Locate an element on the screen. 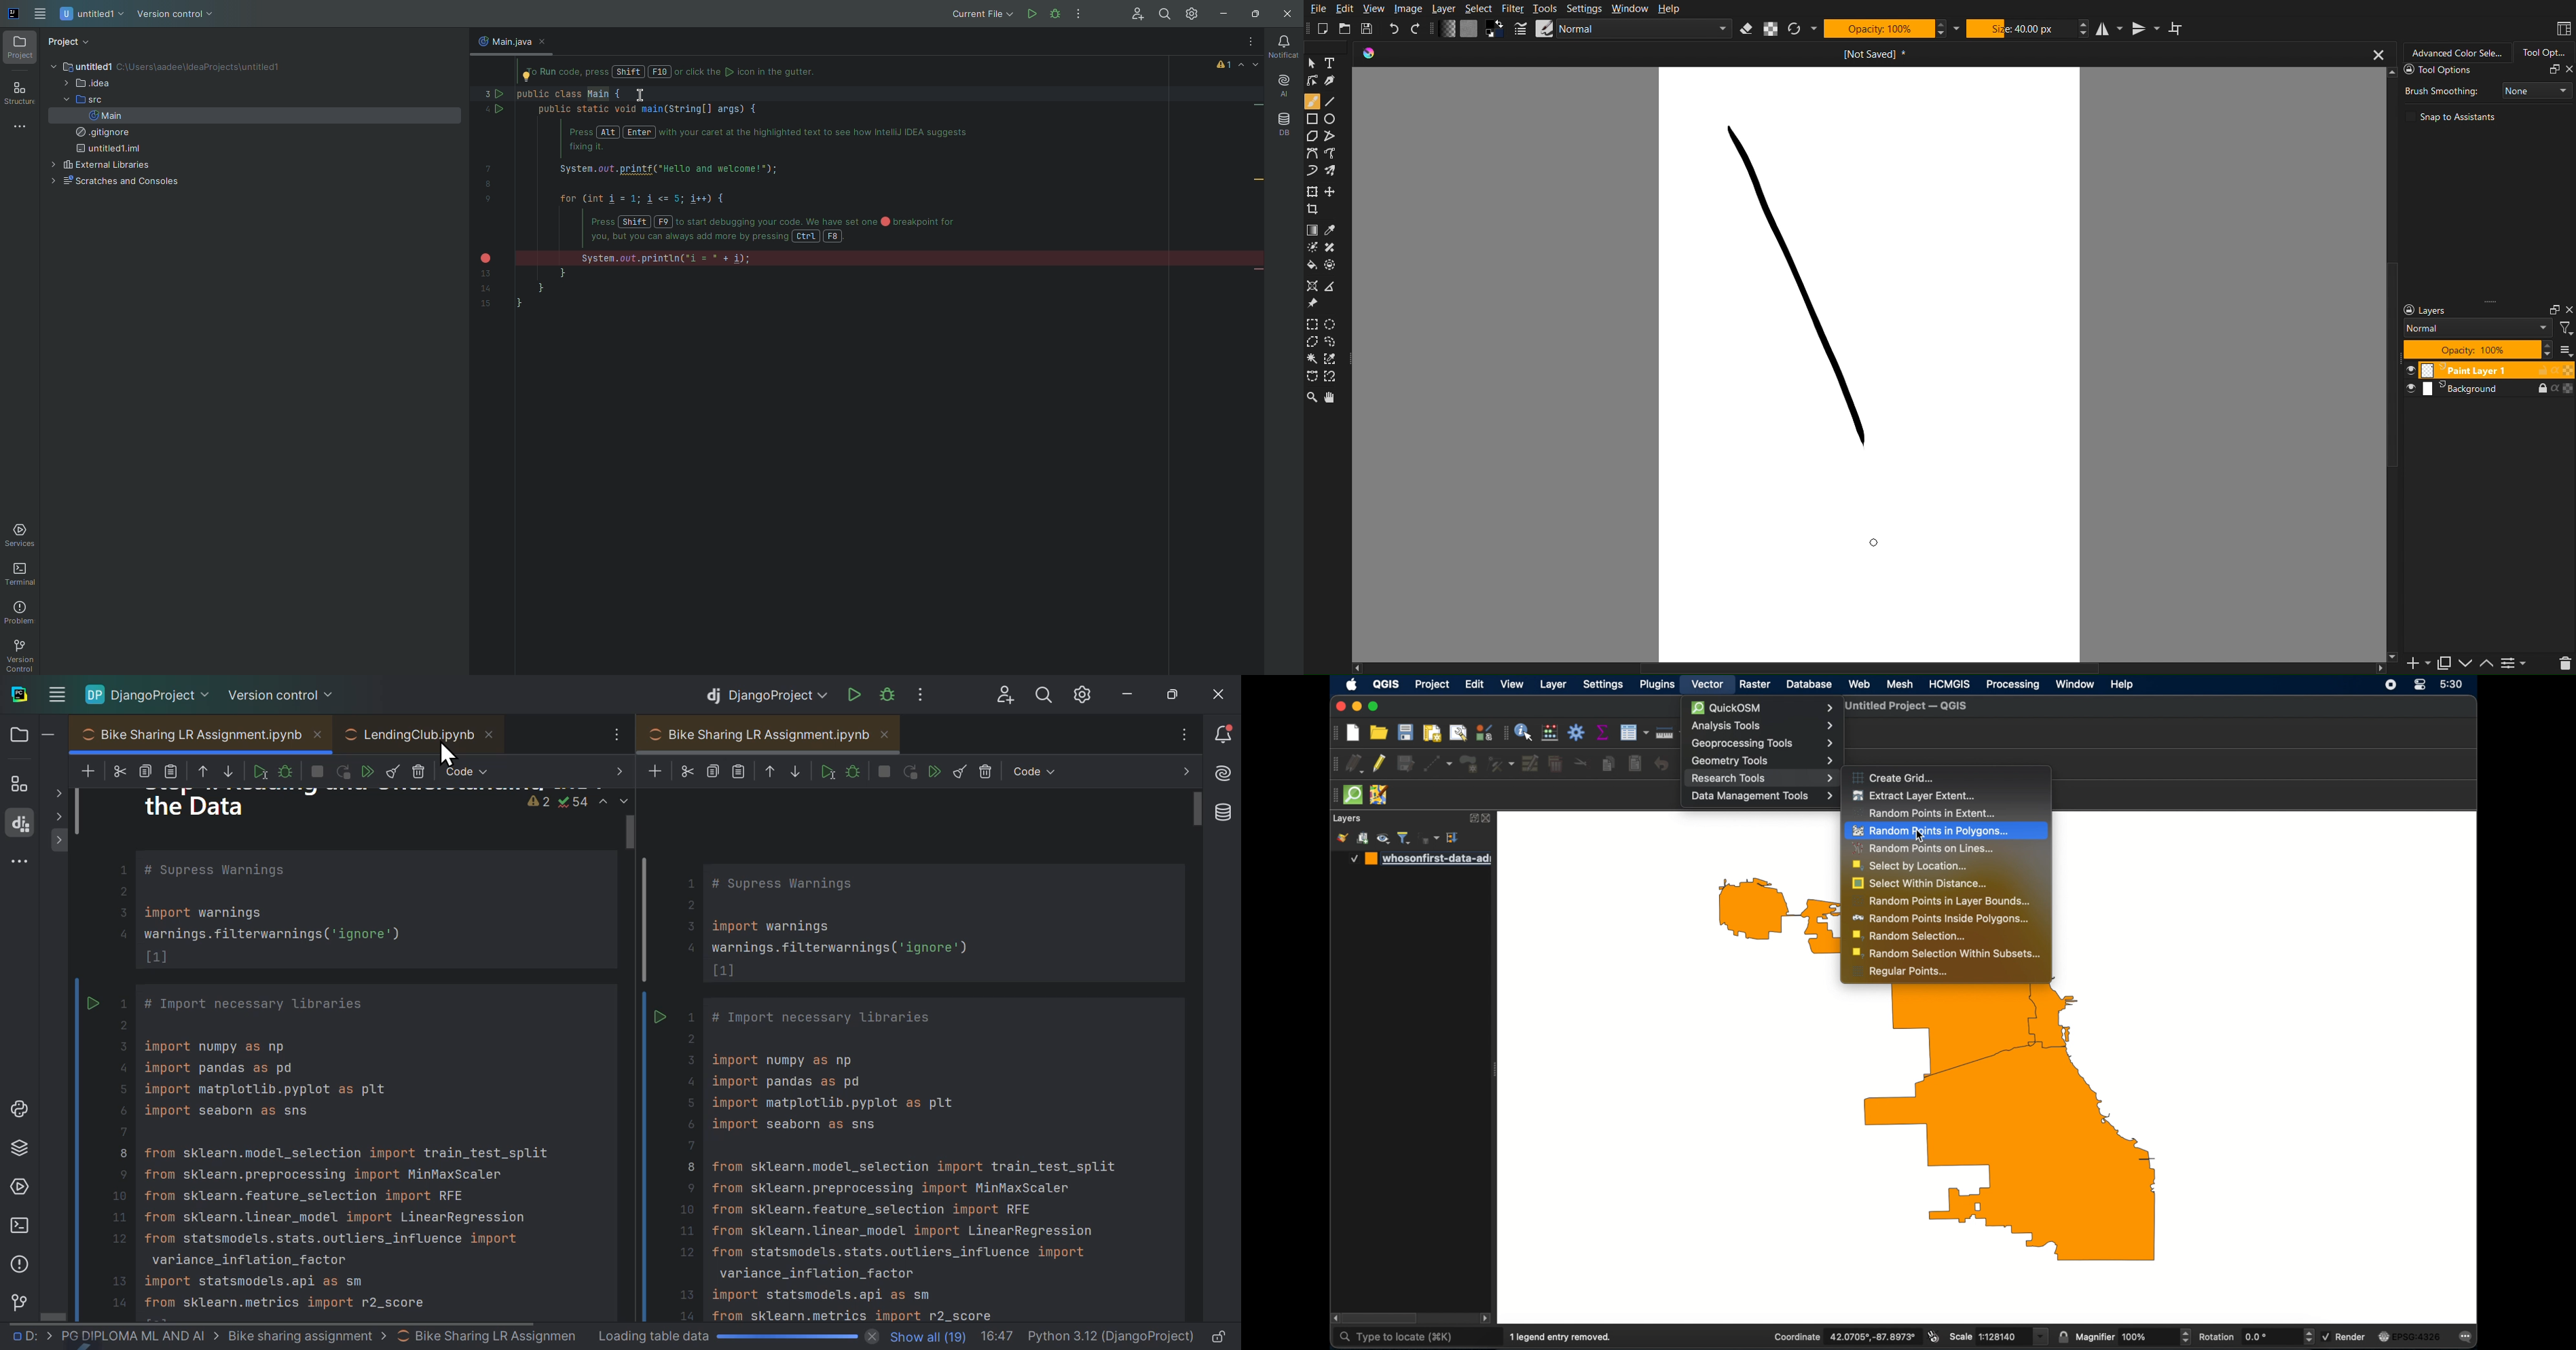  research tools menu highlighted is located at coordinates (1762, 779).